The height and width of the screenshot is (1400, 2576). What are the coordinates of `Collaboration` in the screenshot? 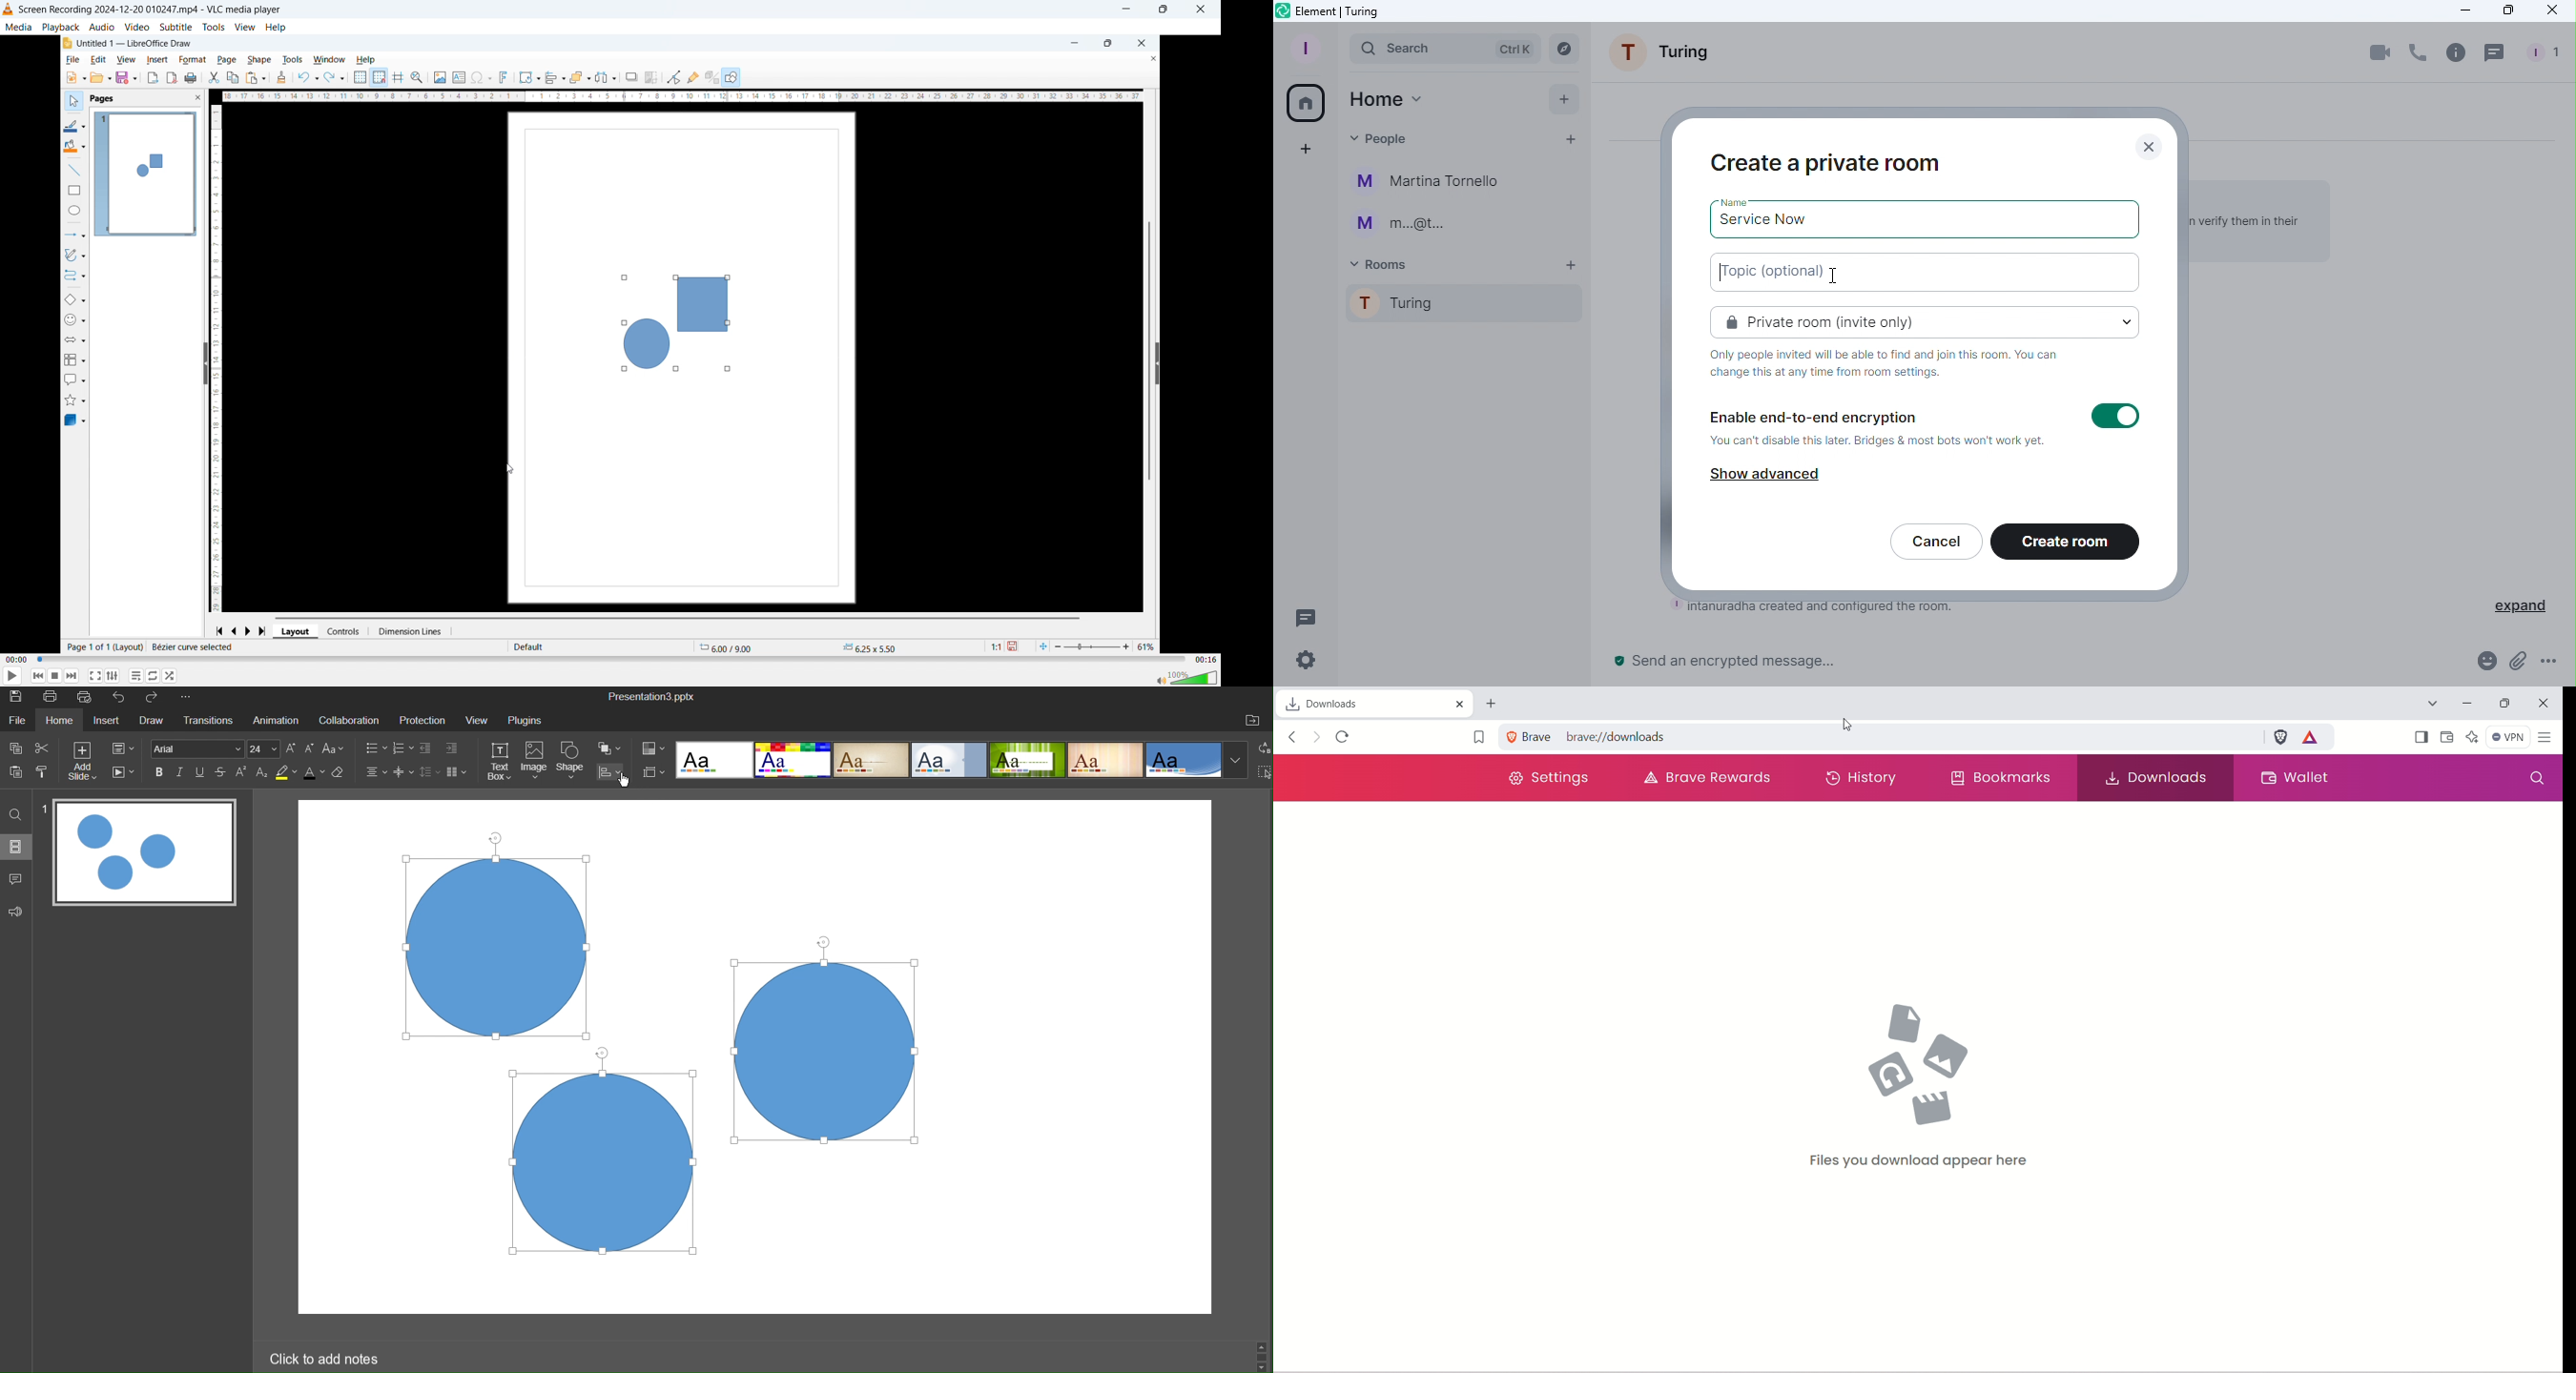 It's located at (351, 720).